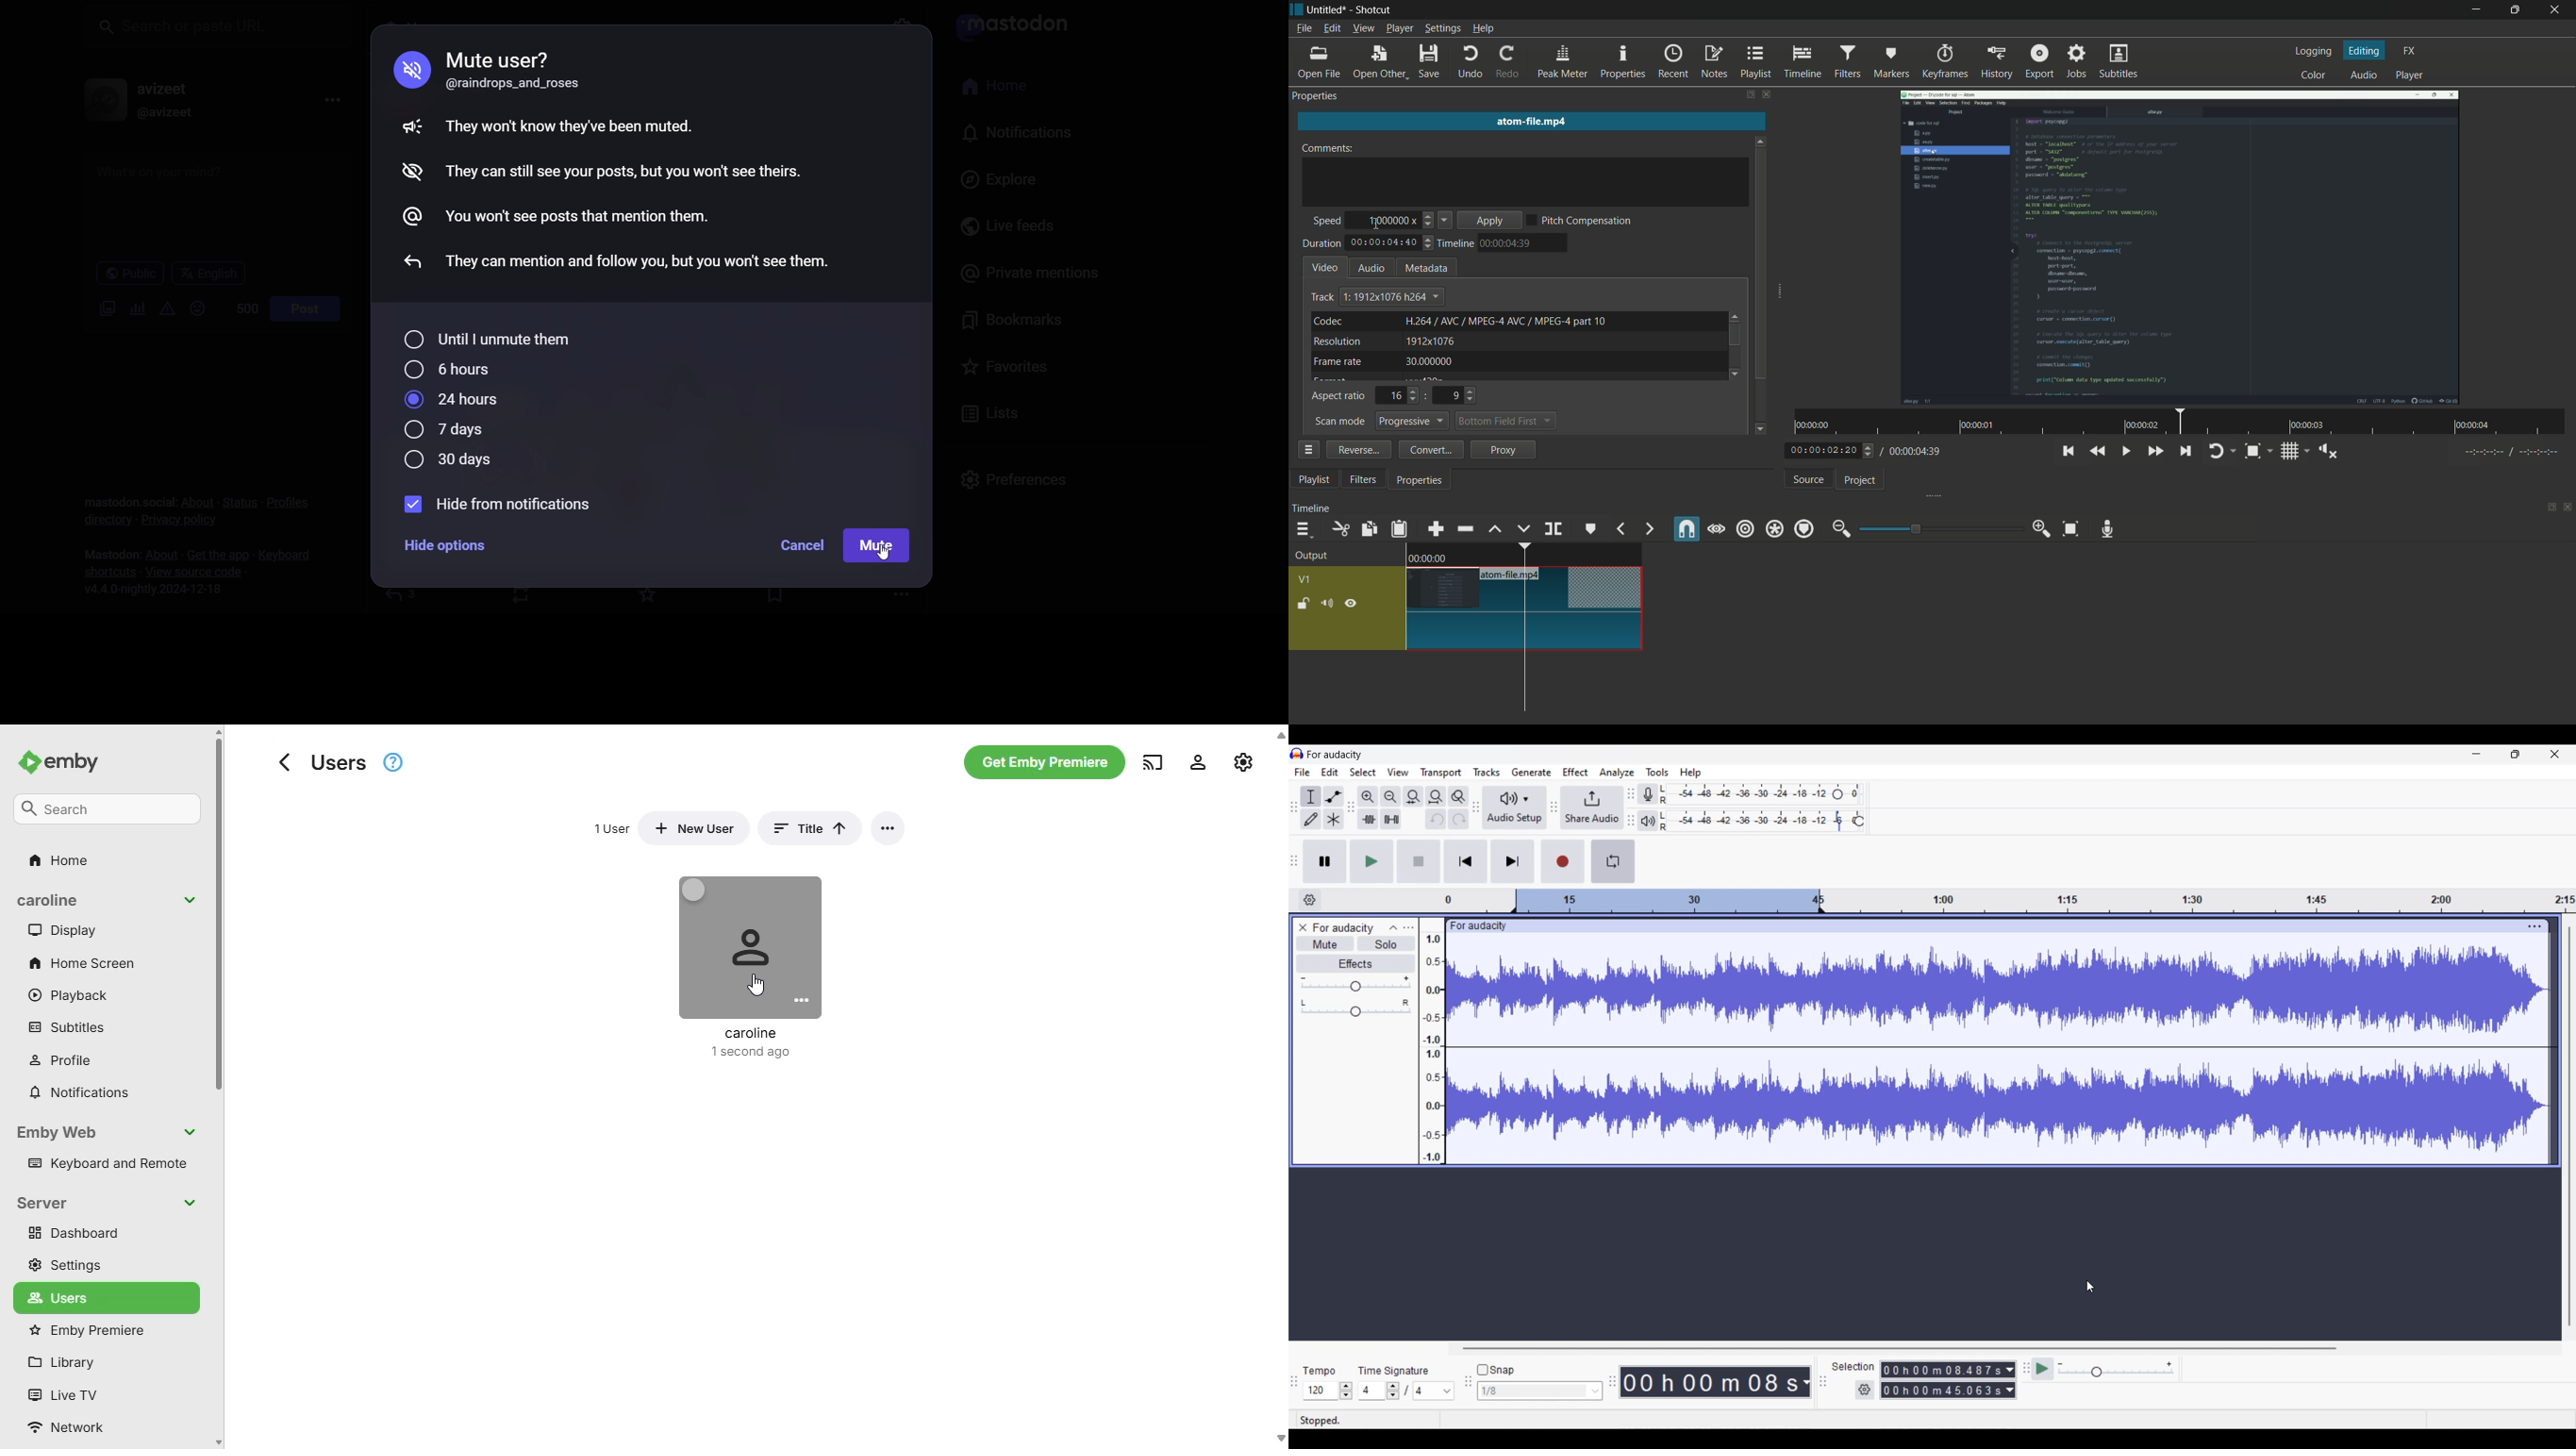  What do you see at coordinates (1311, 819) in the screenshot?
I see `Draw tool` at bounding box center [1311, 819].